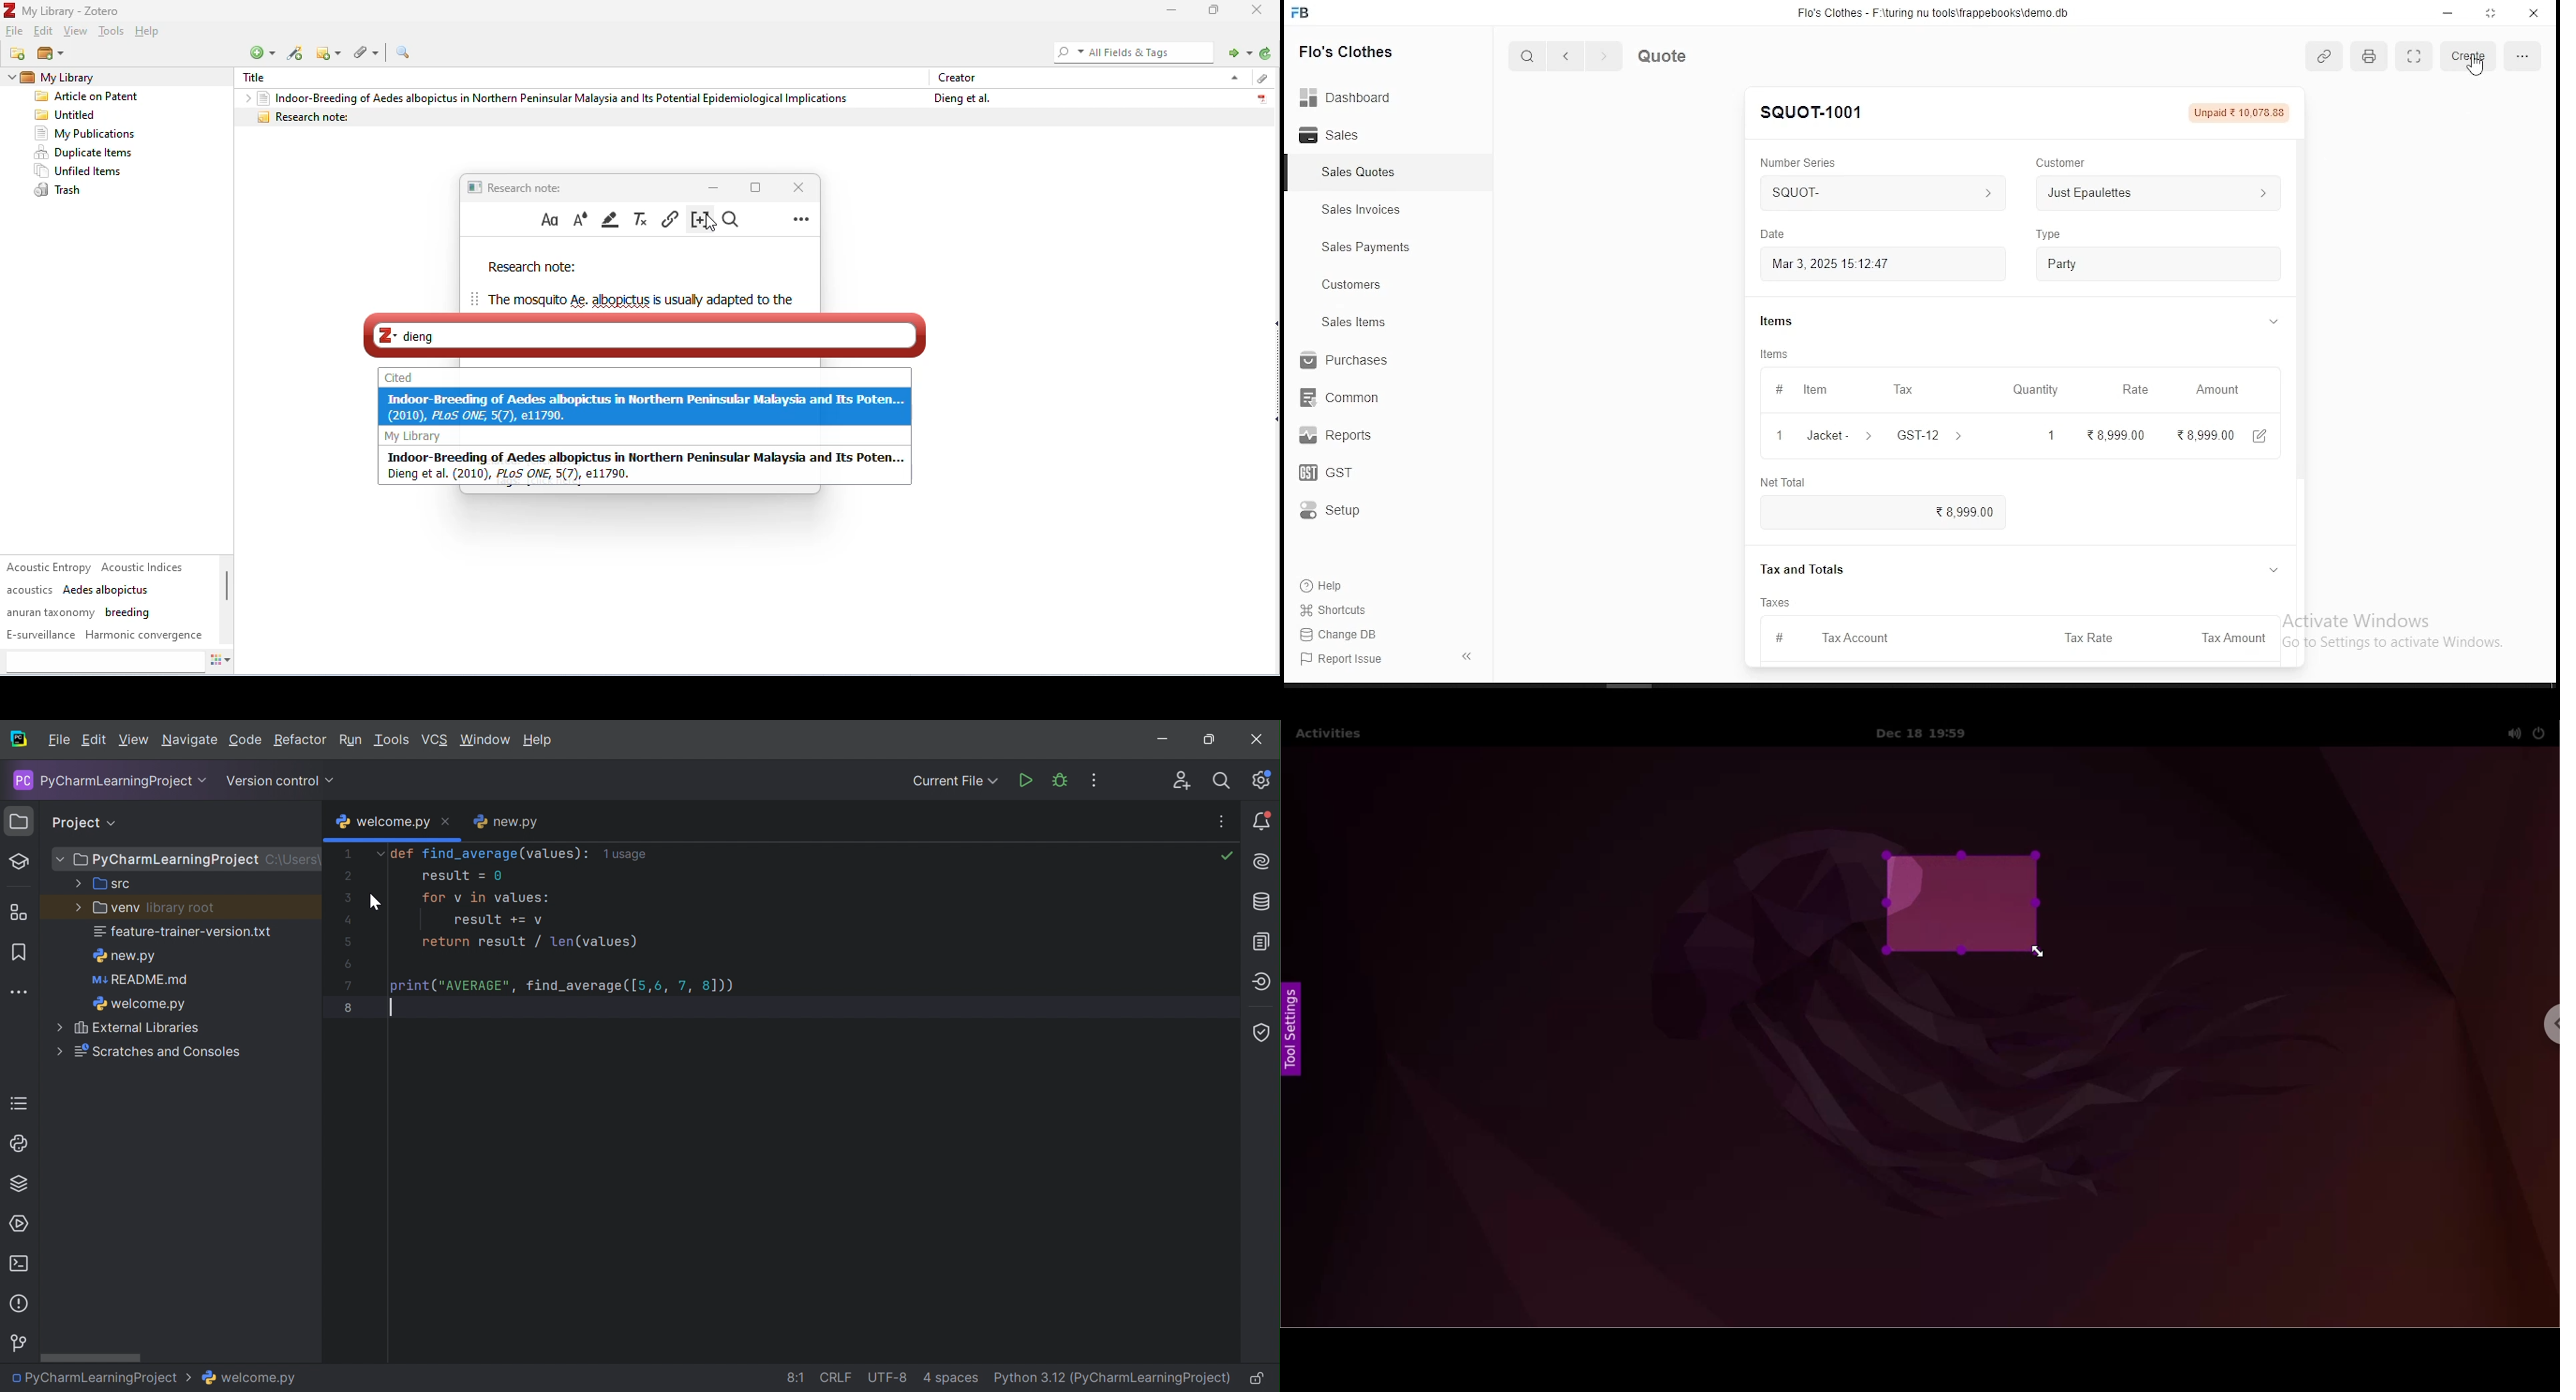 The height and width of the screenshot is (1400, 2576). What do you see at coordinates (2156, 263) in the screenshot?
I see `party` at bounding box center [2156, 263].